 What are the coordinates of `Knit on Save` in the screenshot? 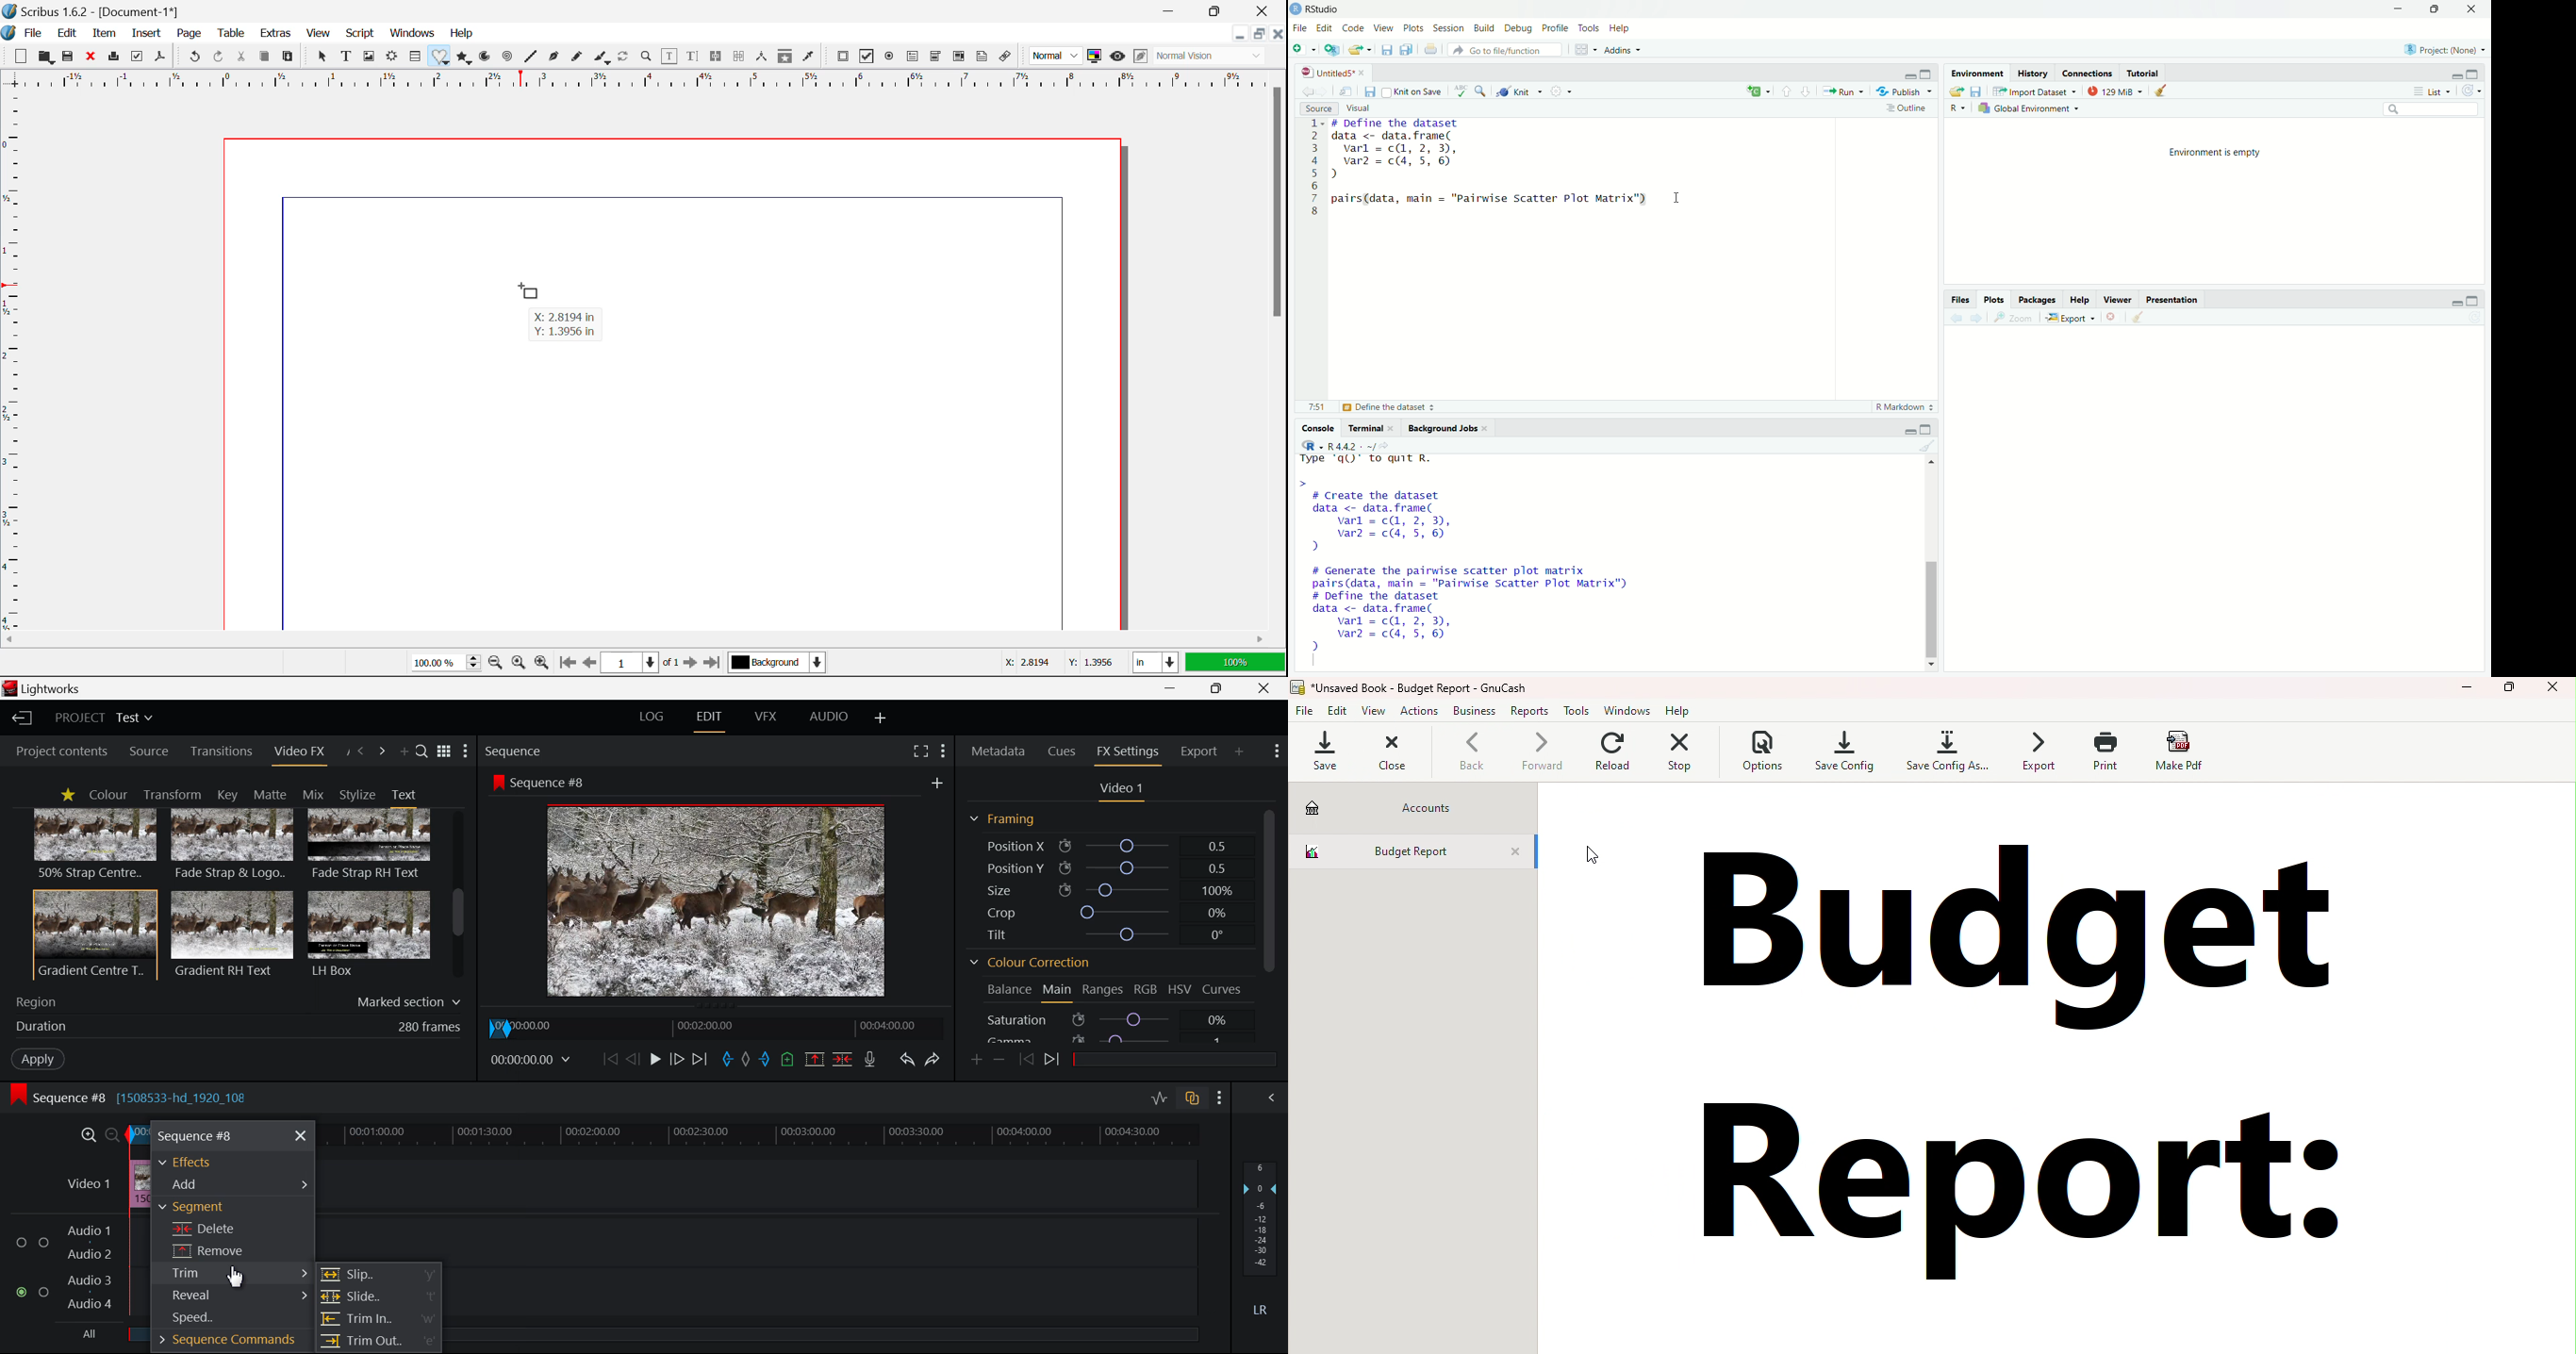 It's located at (1415, 91).